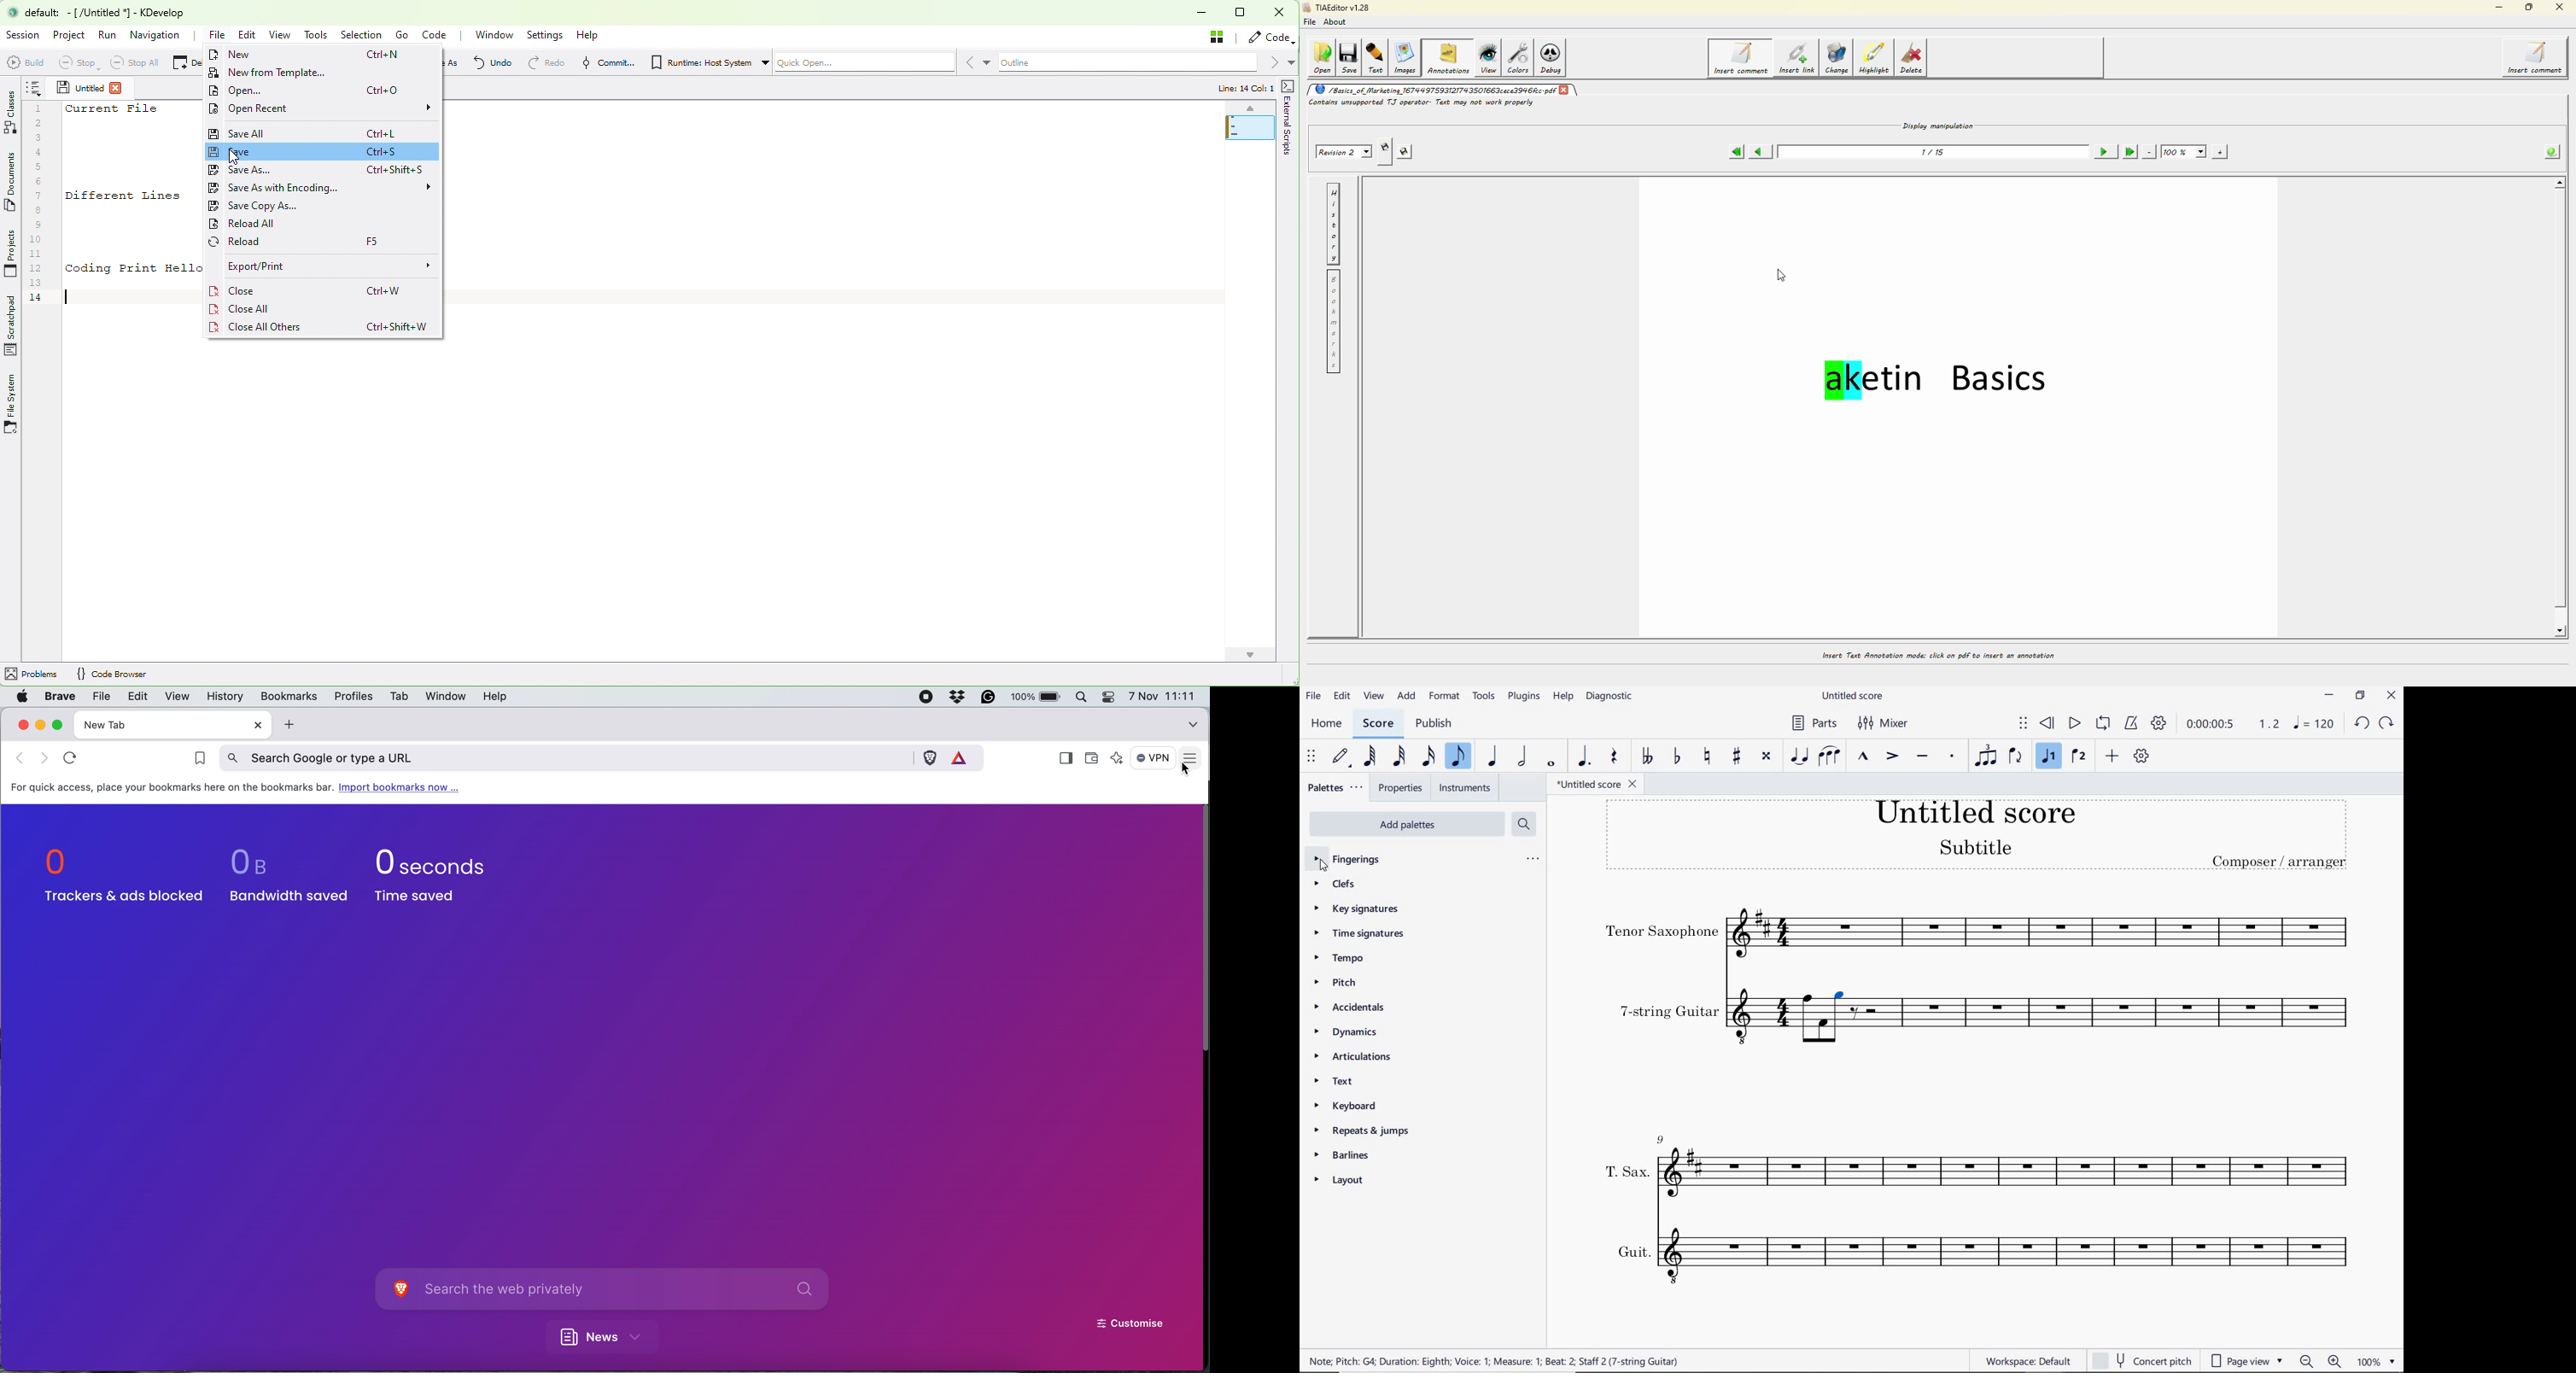 This screenshot has height=1400, width=2576. What do you see at coordinates (73, 758) in the screenshot?
I see `refresh` at bounding box center [73, 758].